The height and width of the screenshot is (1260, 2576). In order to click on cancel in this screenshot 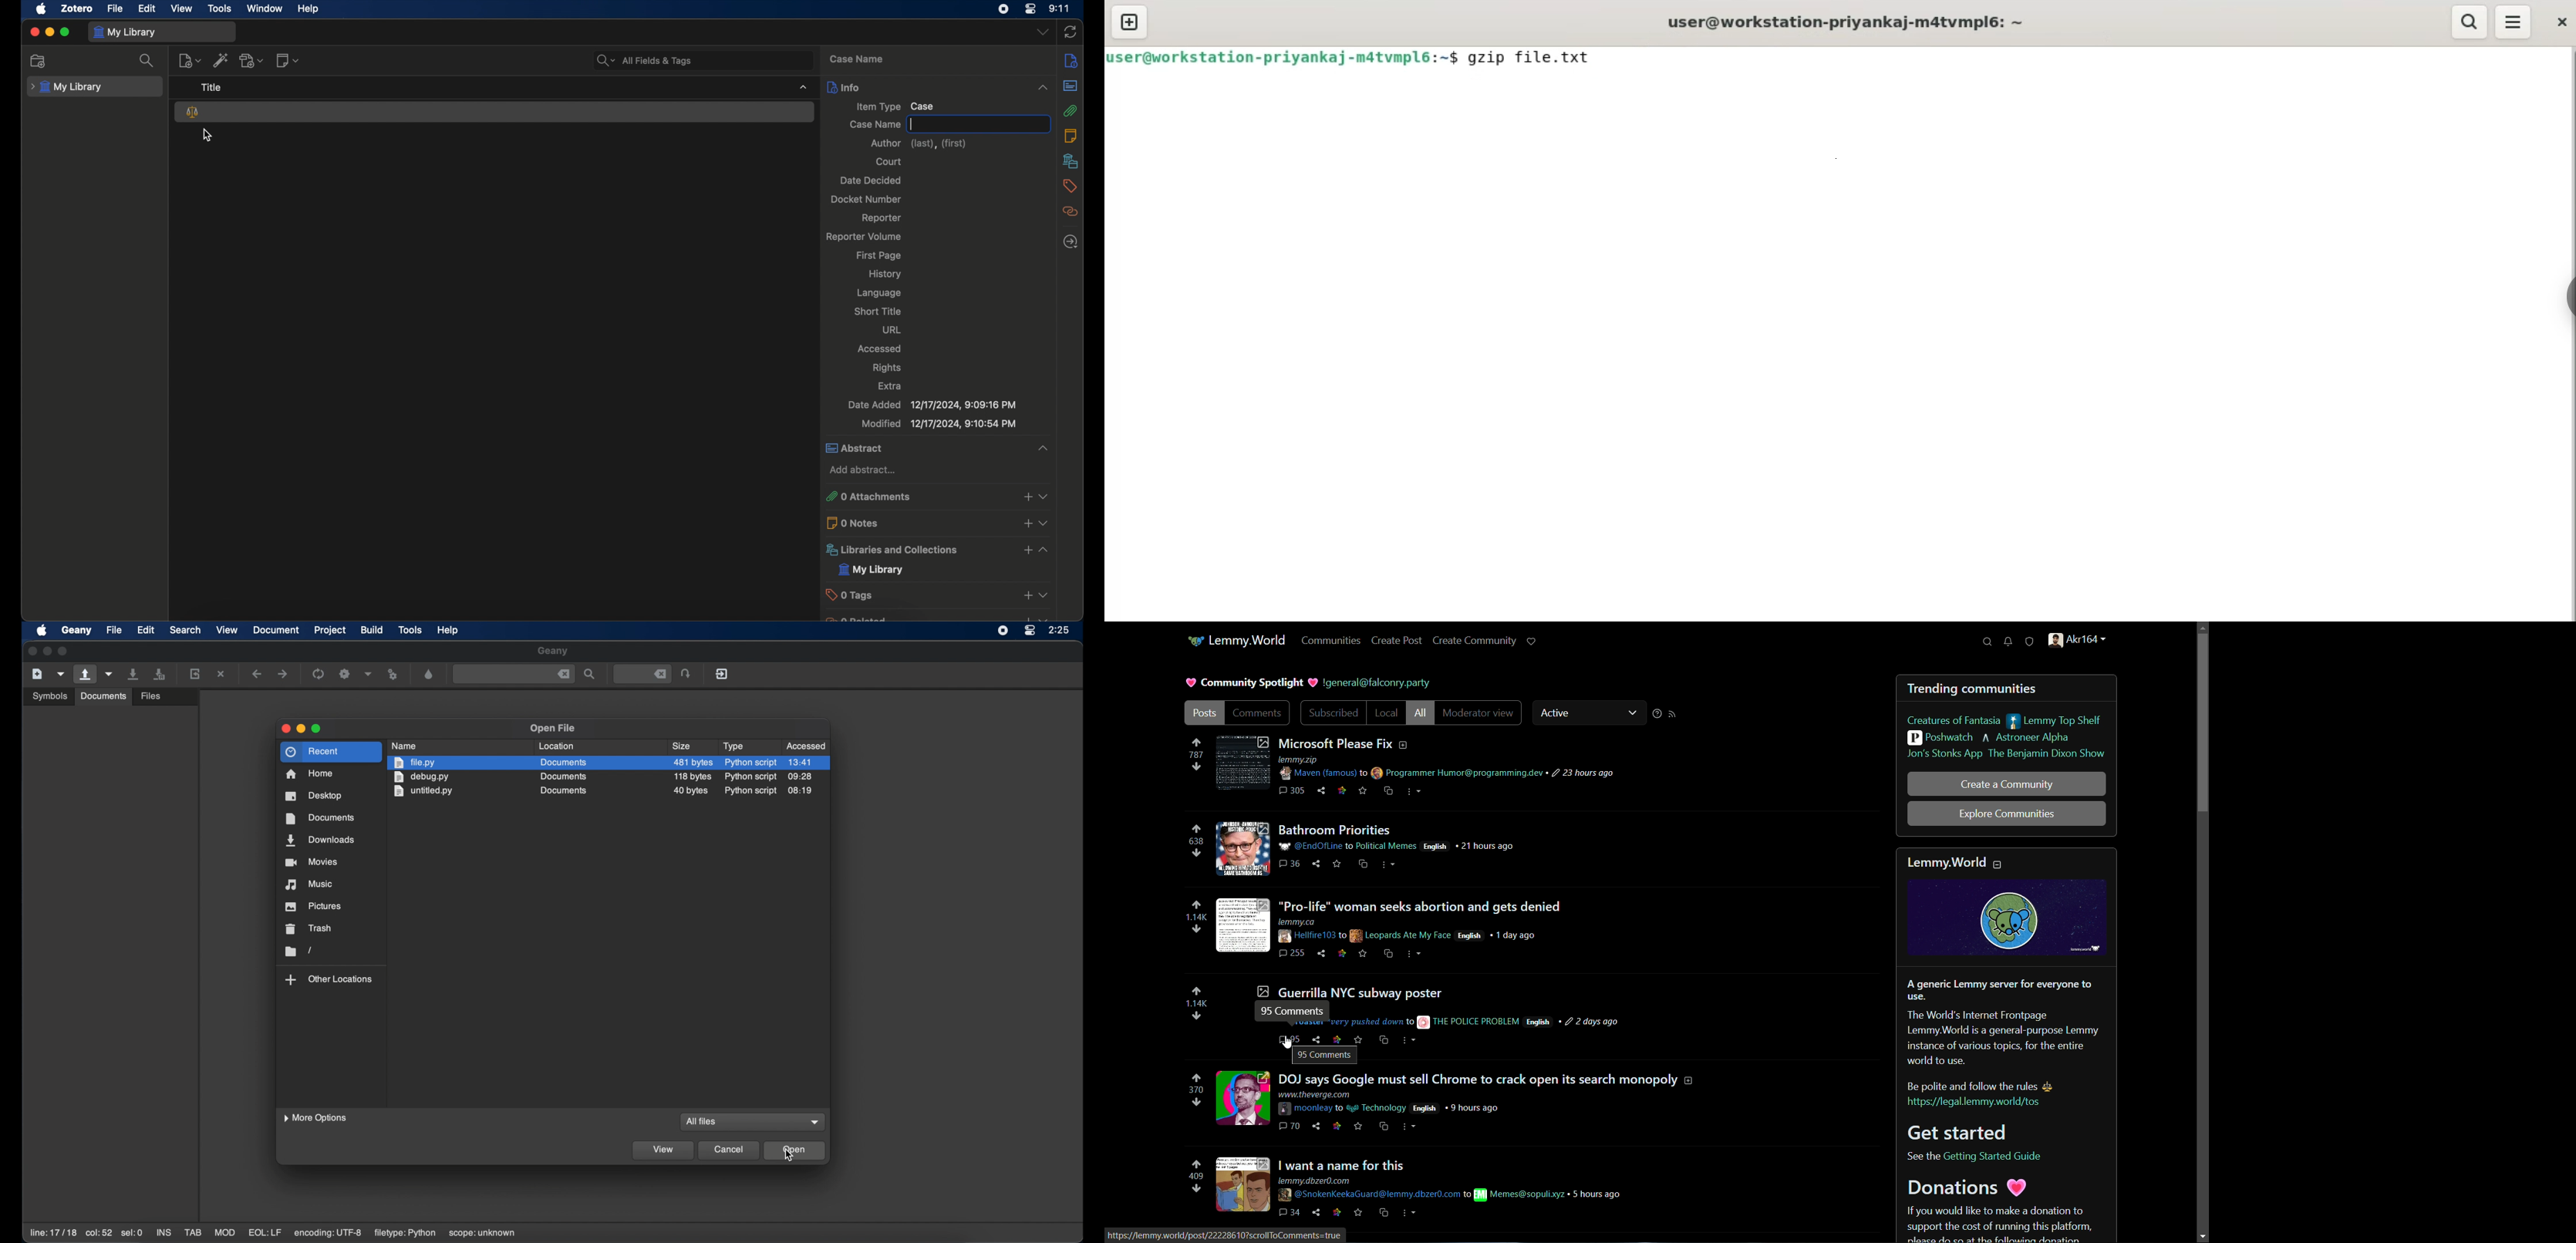, I will do `click(729, 1150)`.